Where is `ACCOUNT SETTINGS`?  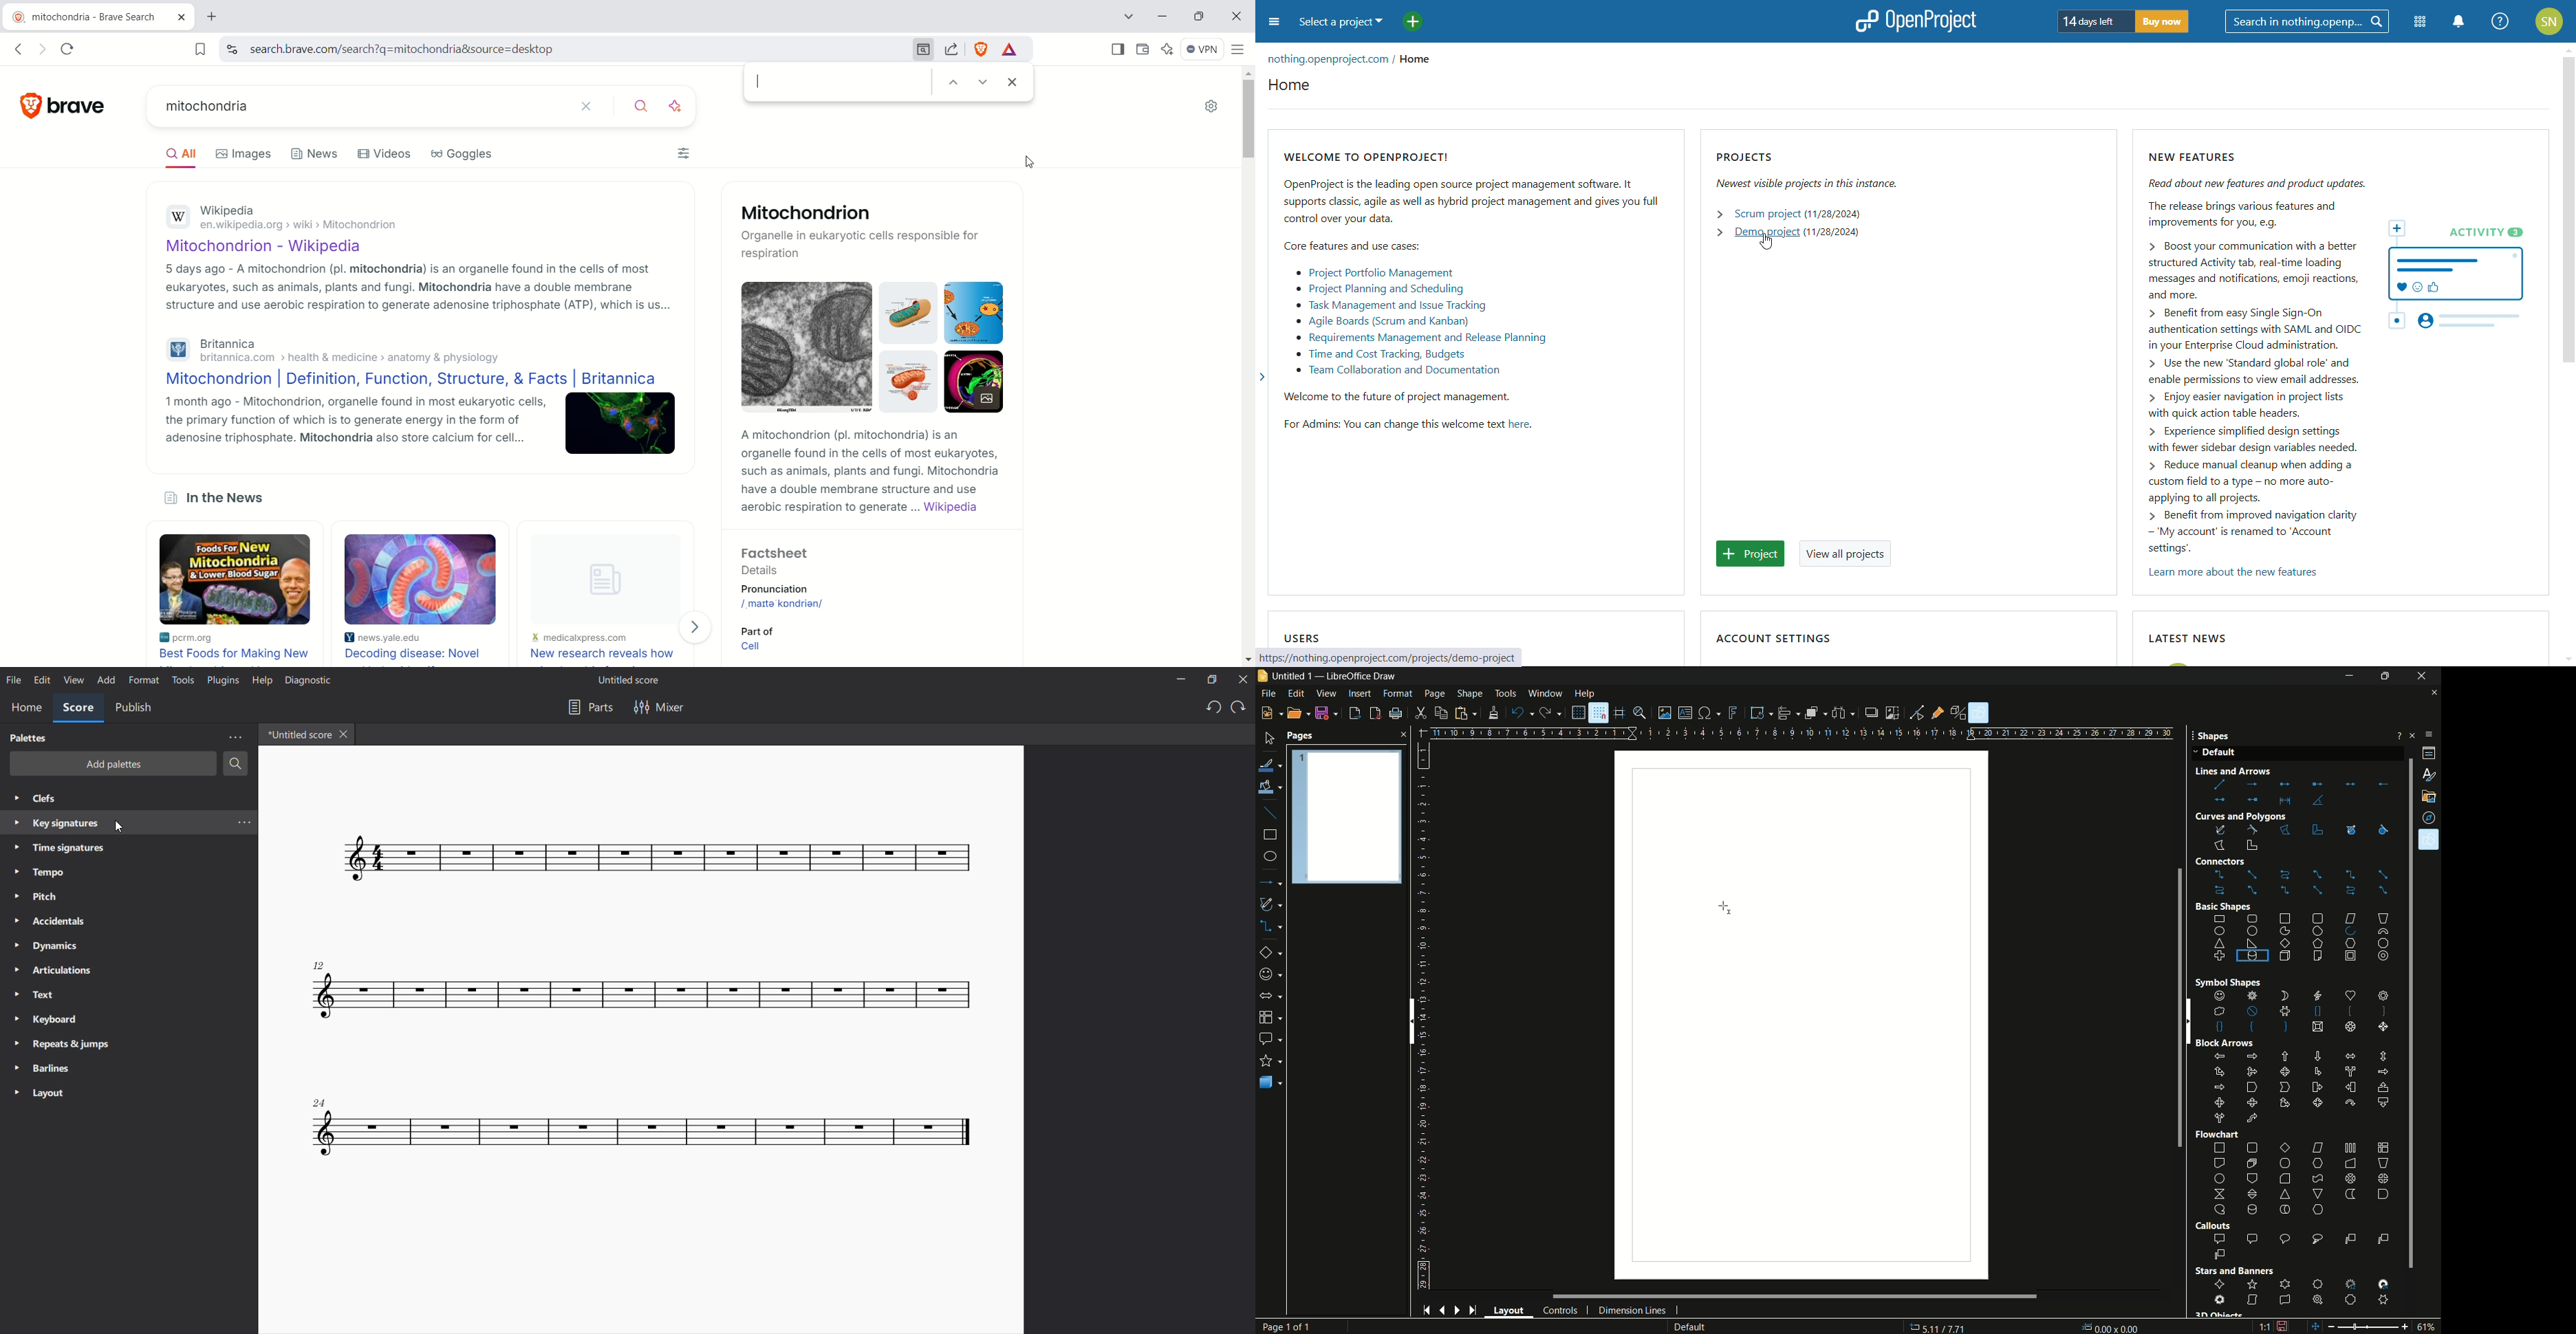 ACCOUNT SETTINGS is located at coordinates (1777, 633).